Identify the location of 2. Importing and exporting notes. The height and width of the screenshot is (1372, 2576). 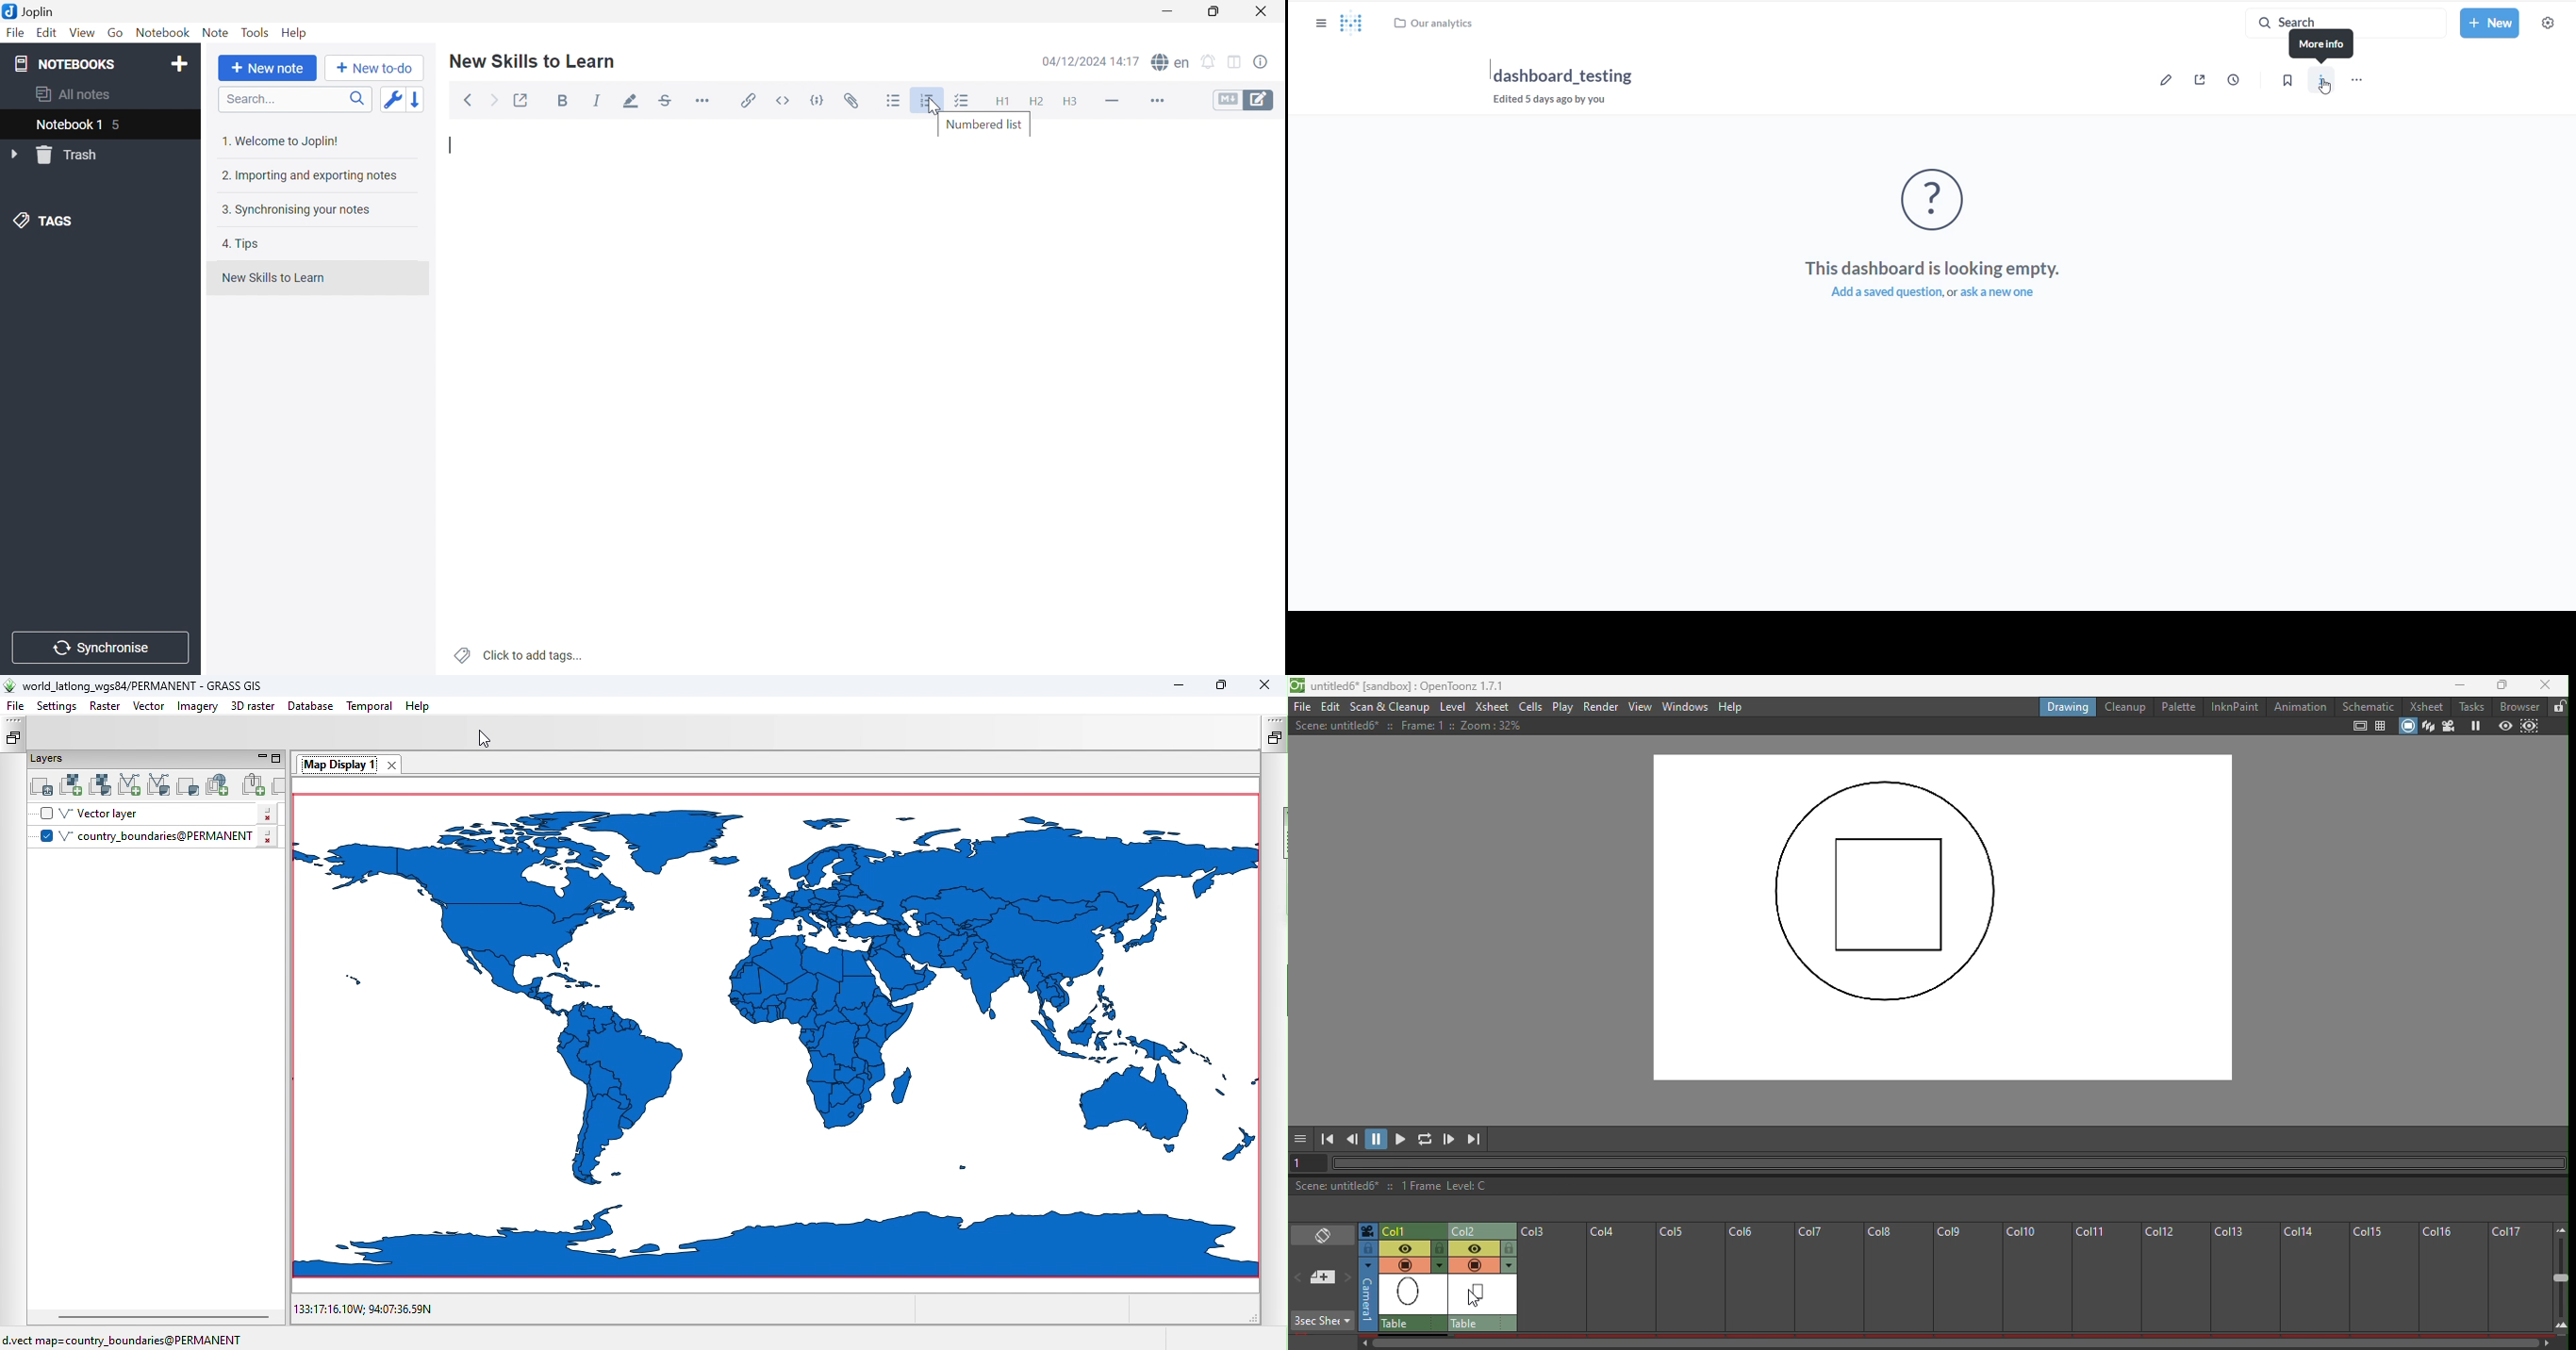
(308, 175).